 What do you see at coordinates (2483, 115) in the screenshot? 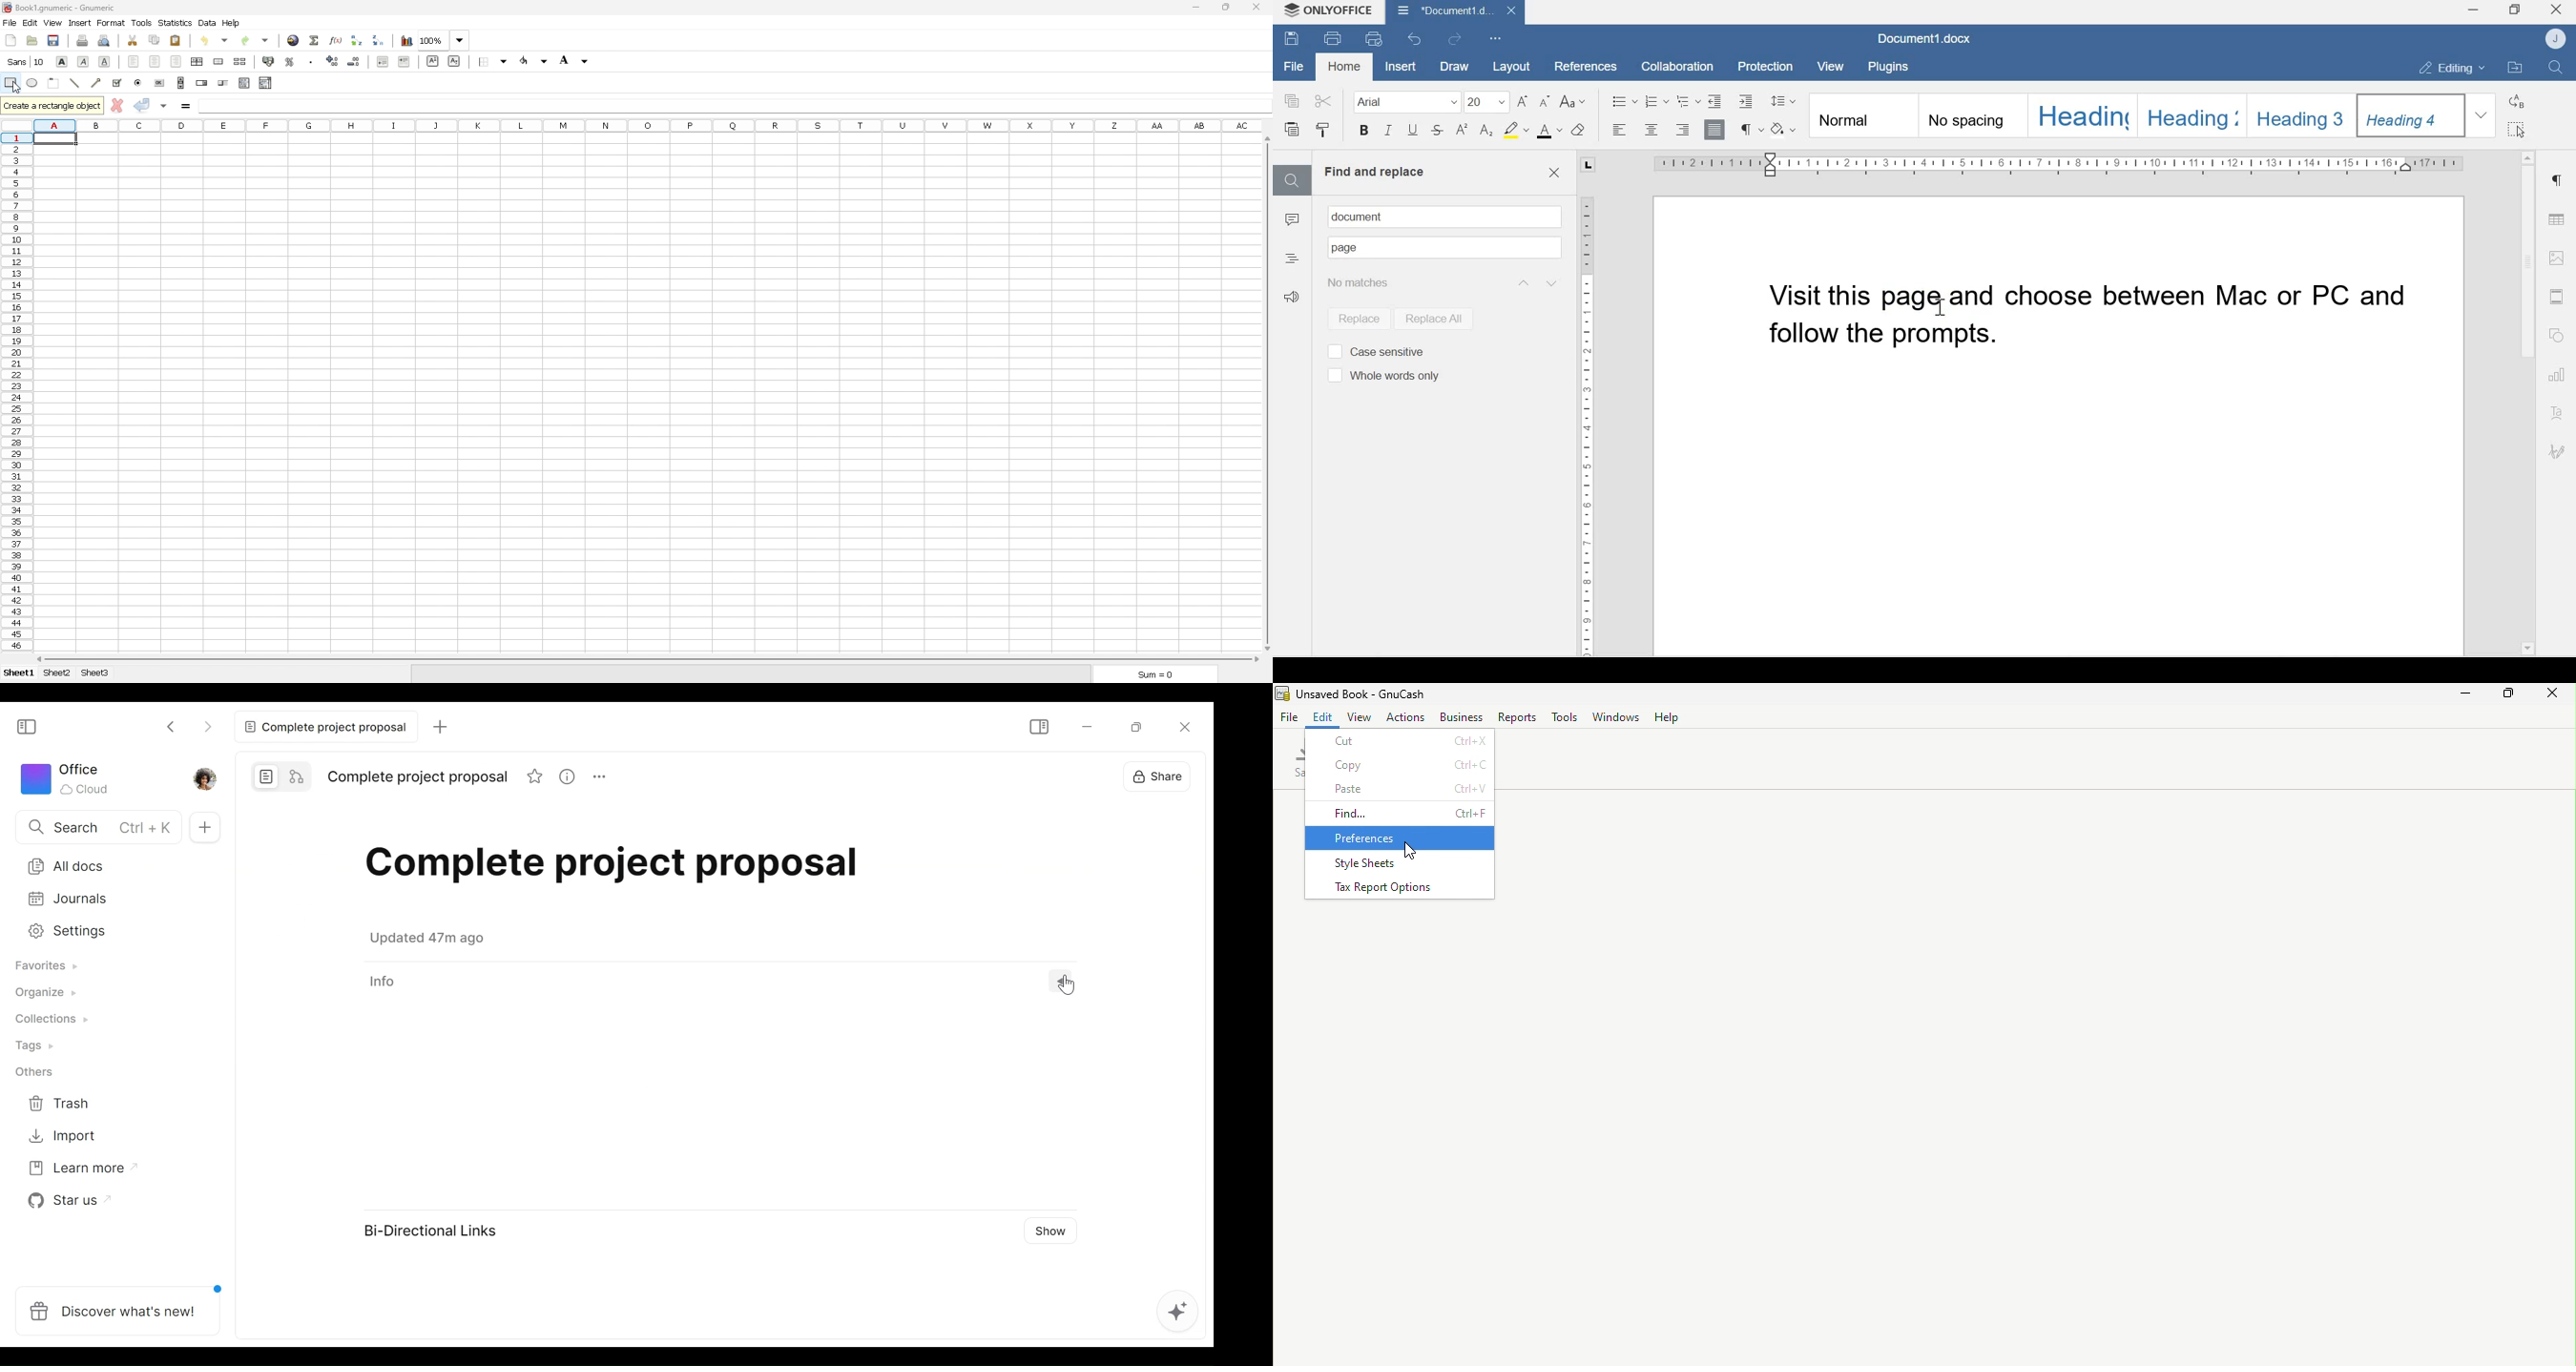
I see `Dropdown` at bounding box center [2483, 115].